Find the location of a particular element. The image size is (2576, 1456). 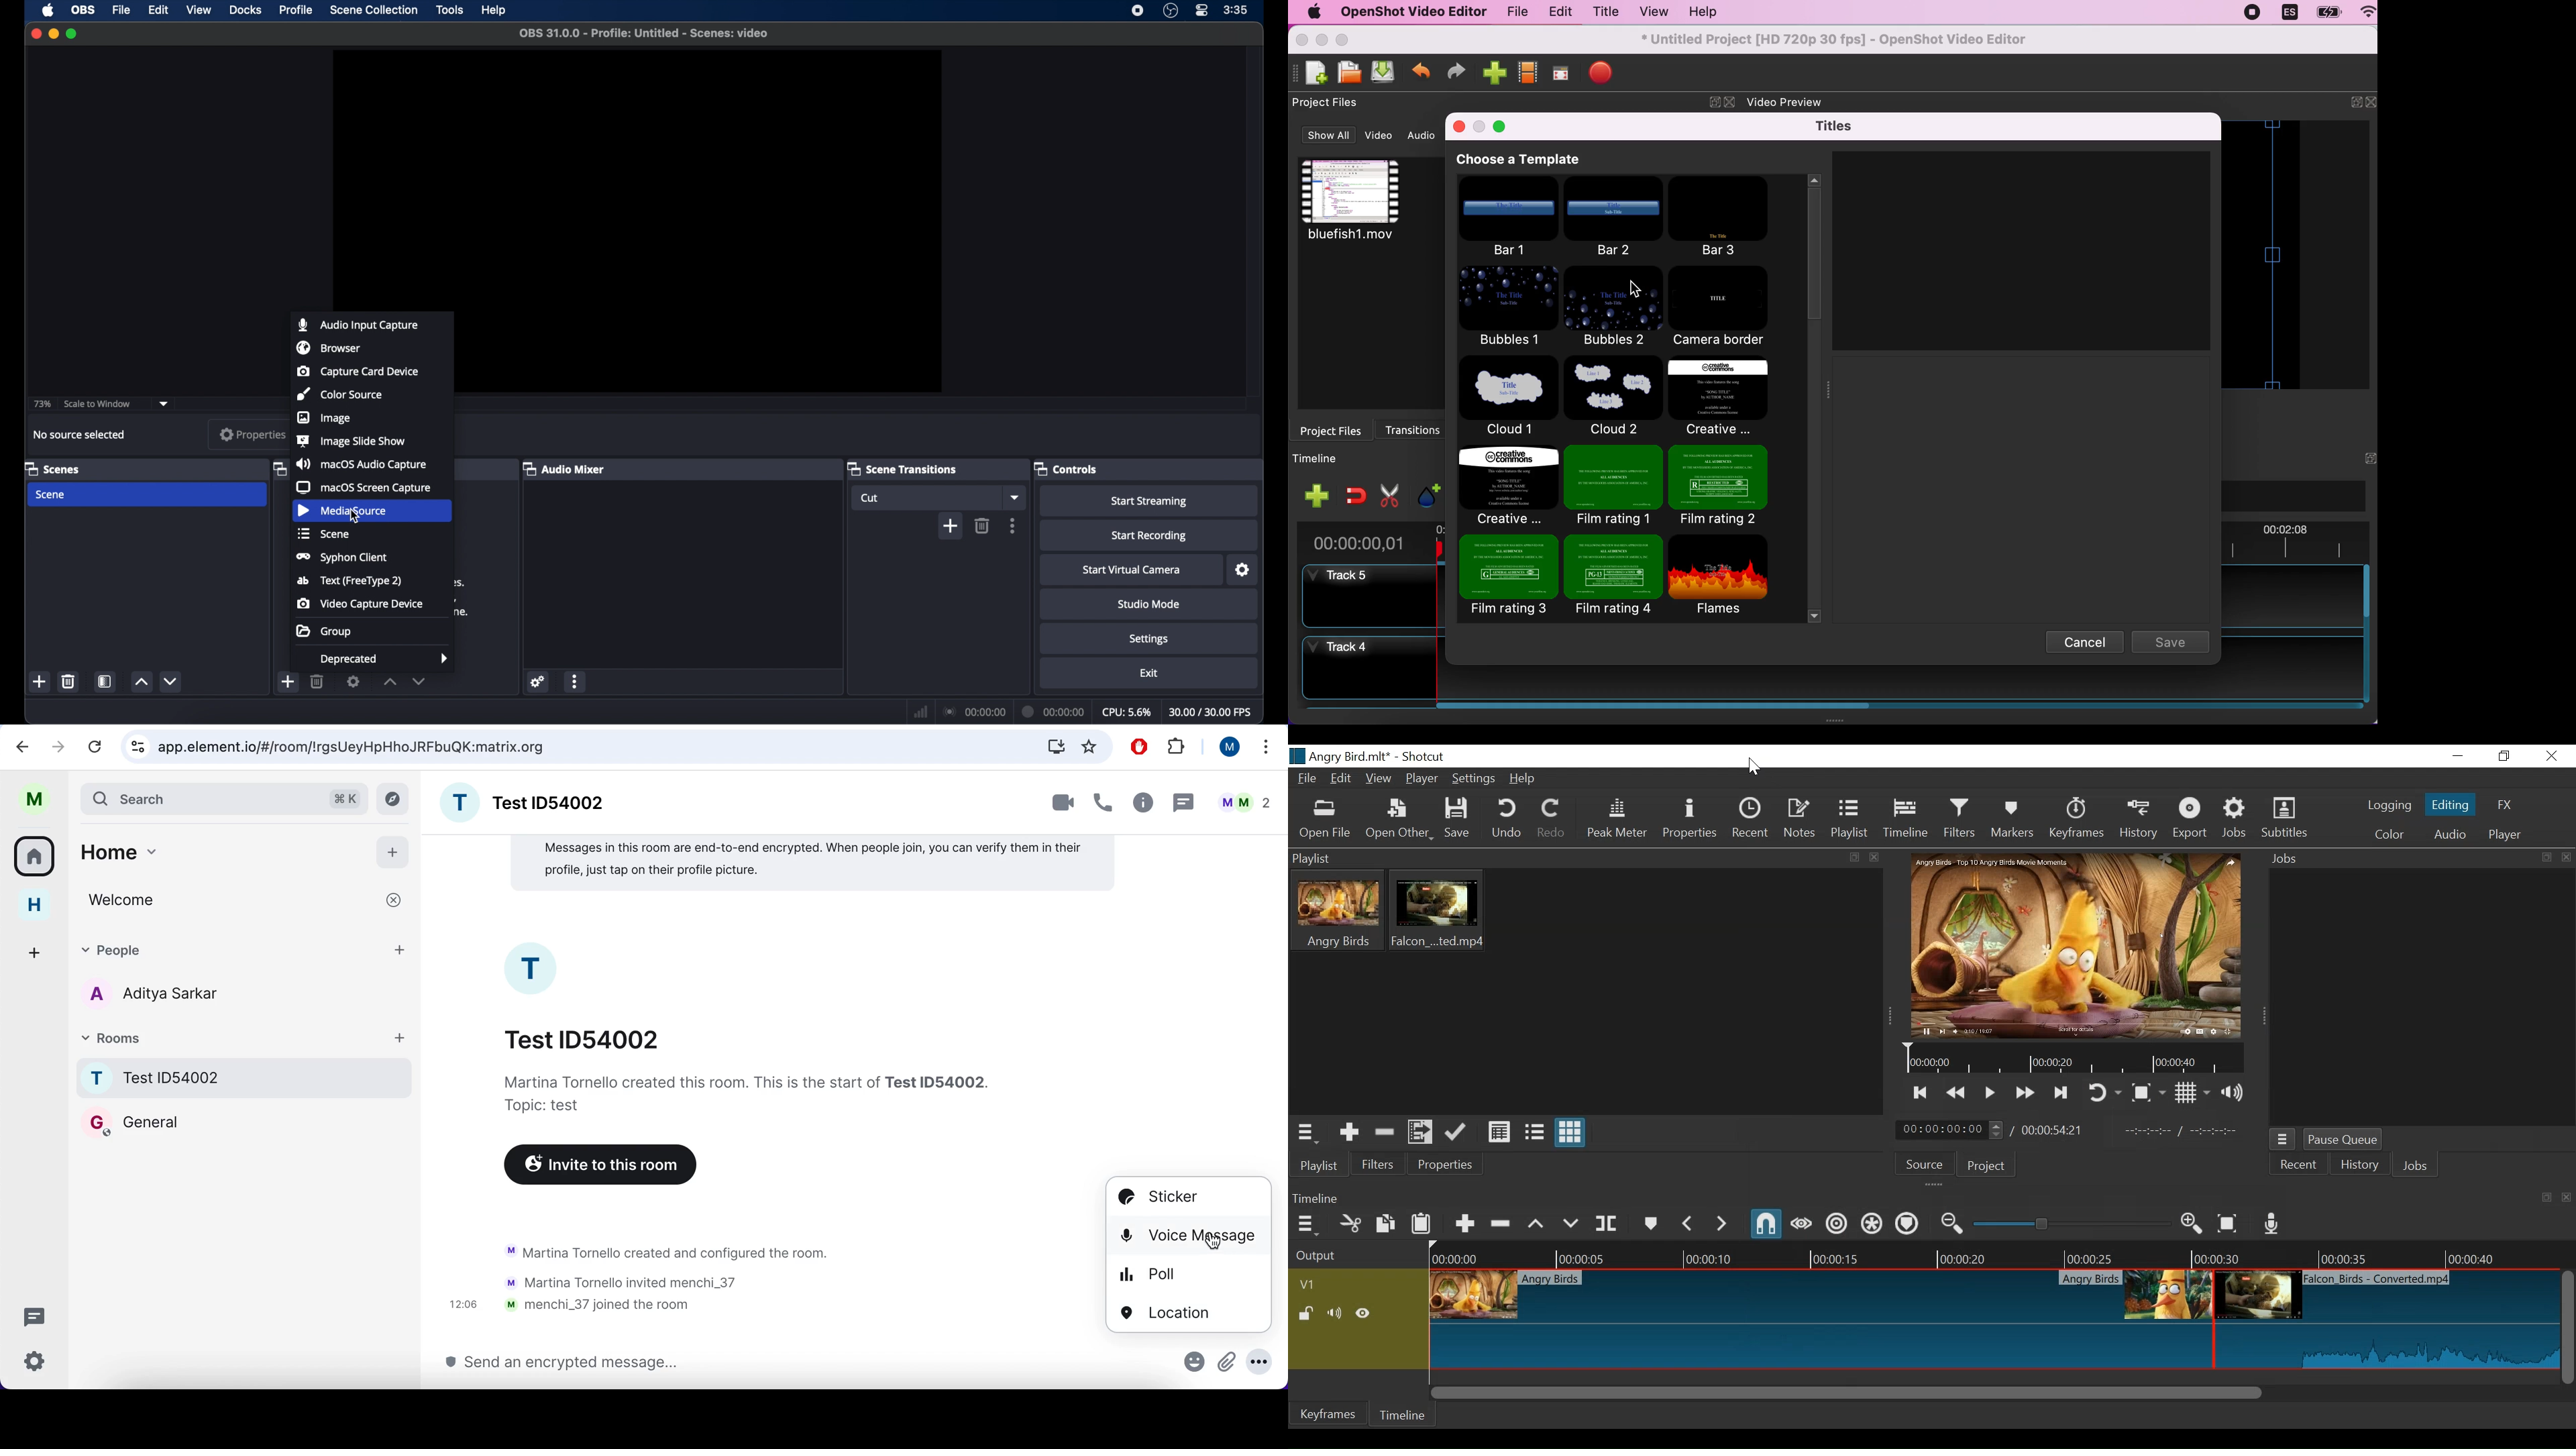

decrement is located at coordinates (419, 681).